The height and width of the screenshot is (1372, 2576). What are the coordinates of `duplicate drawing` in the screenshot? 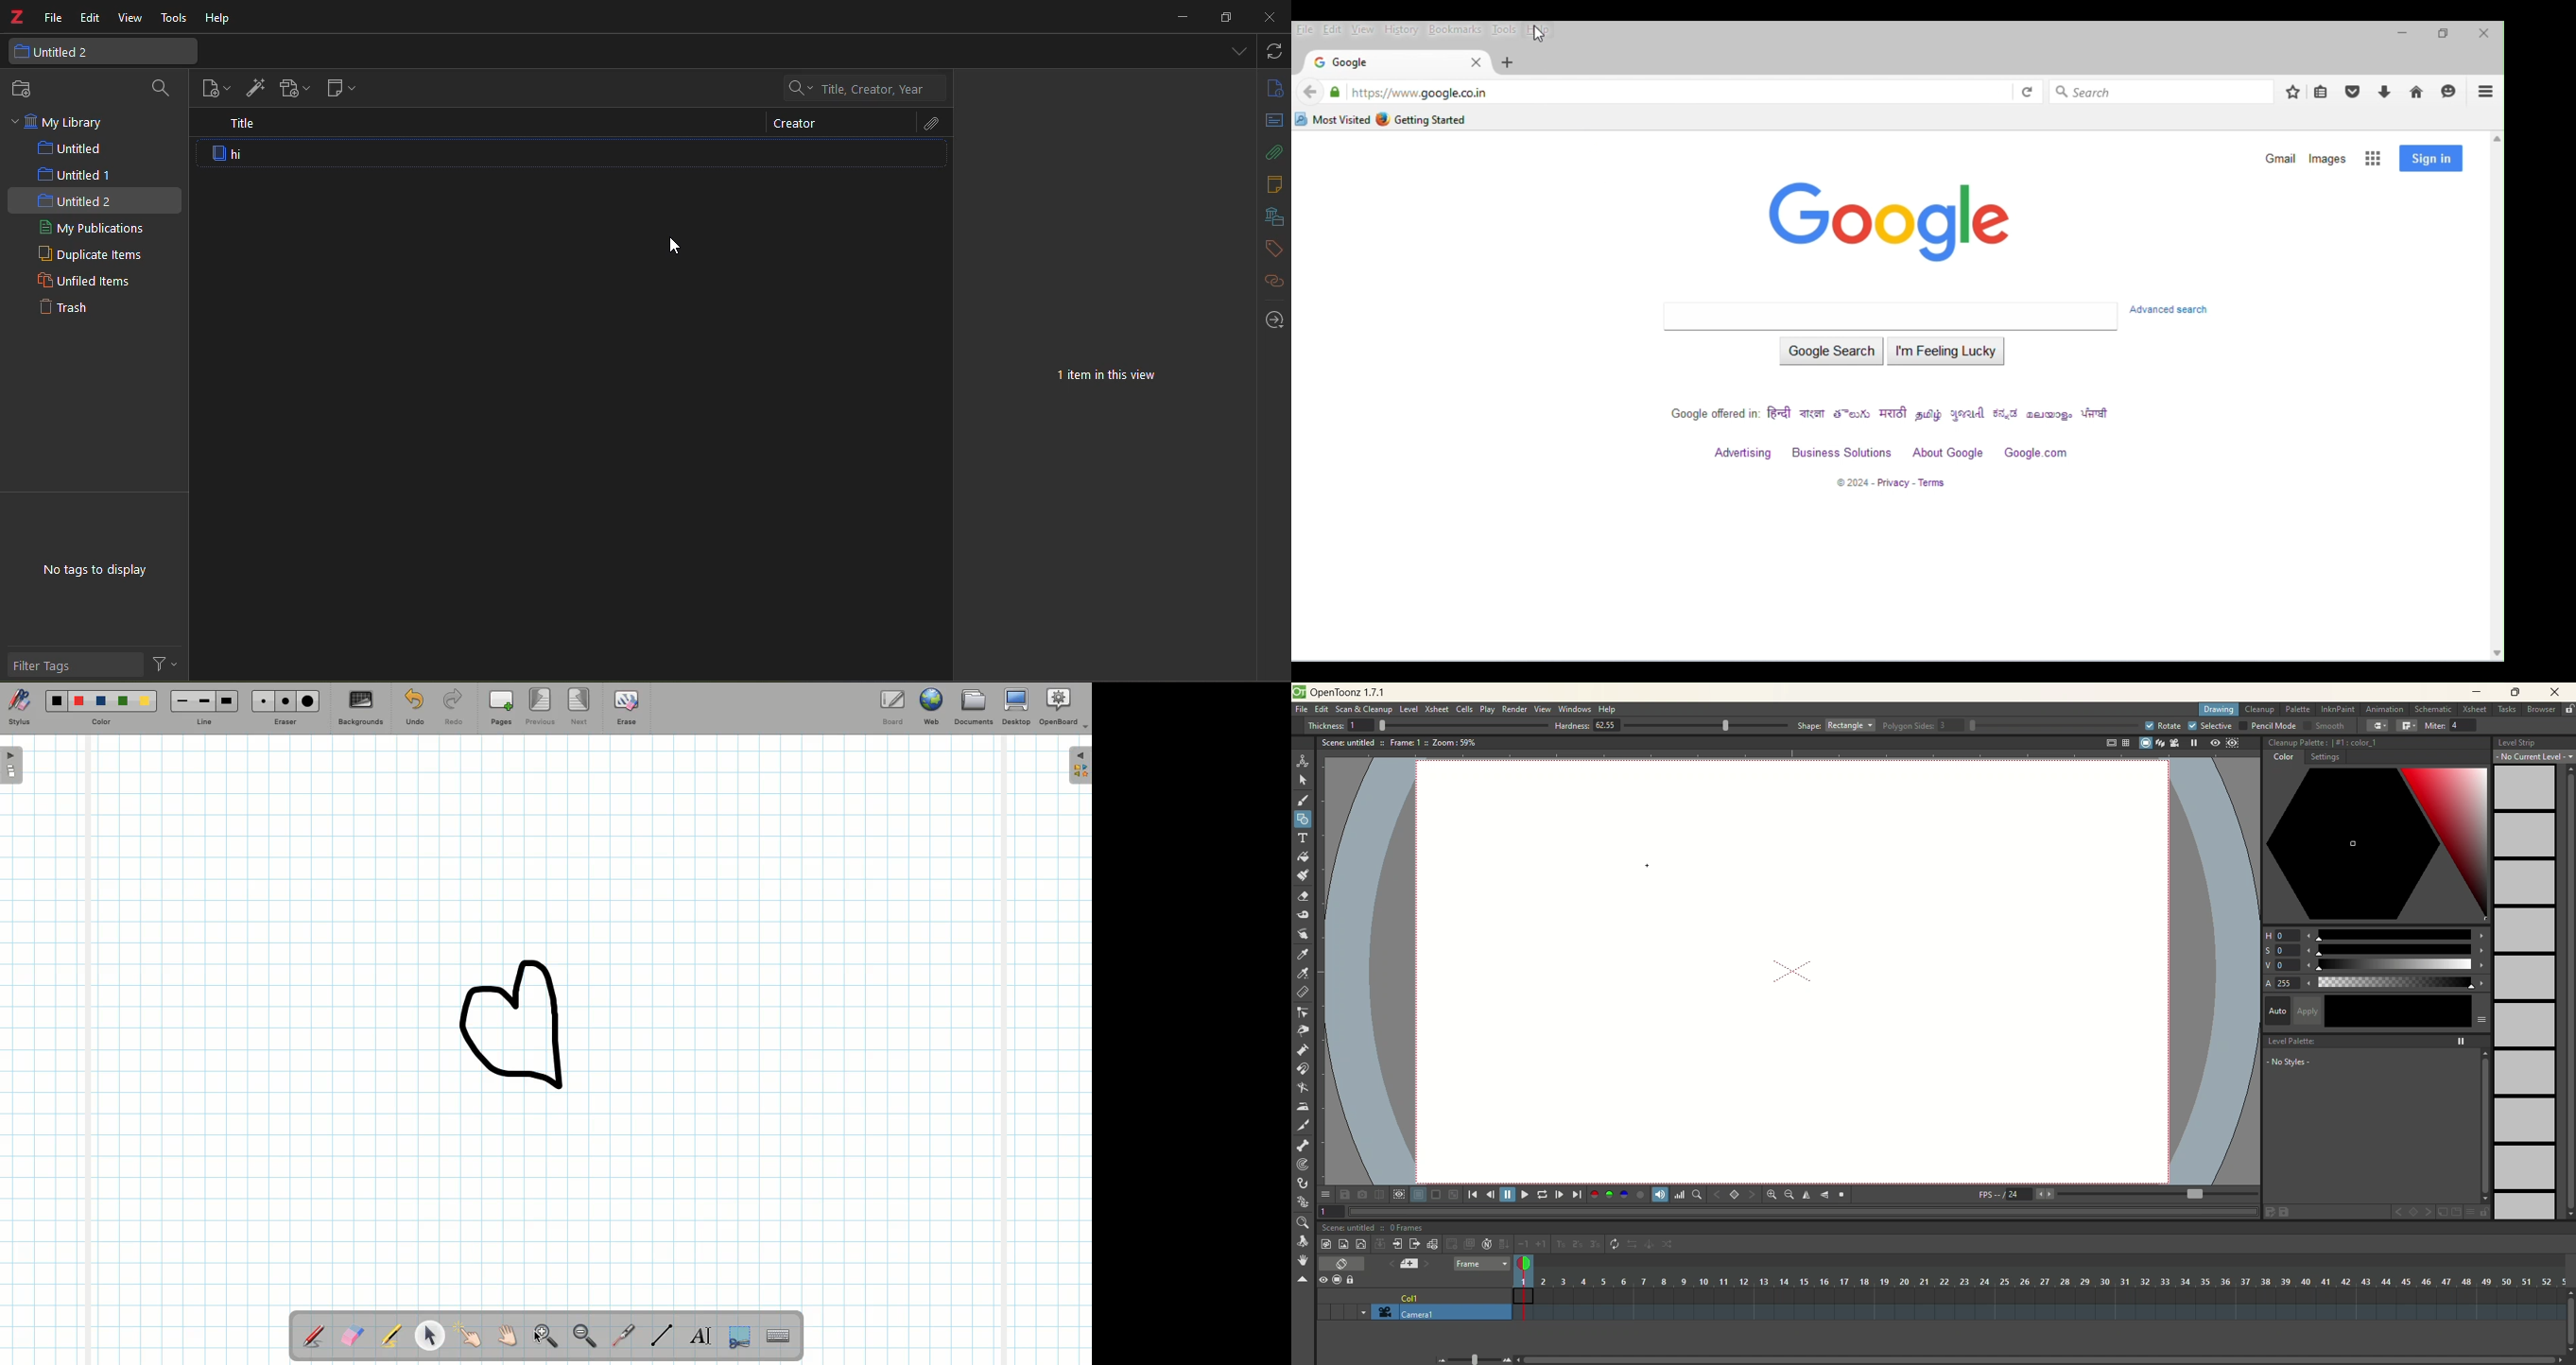 It's located at (1470, 1244).